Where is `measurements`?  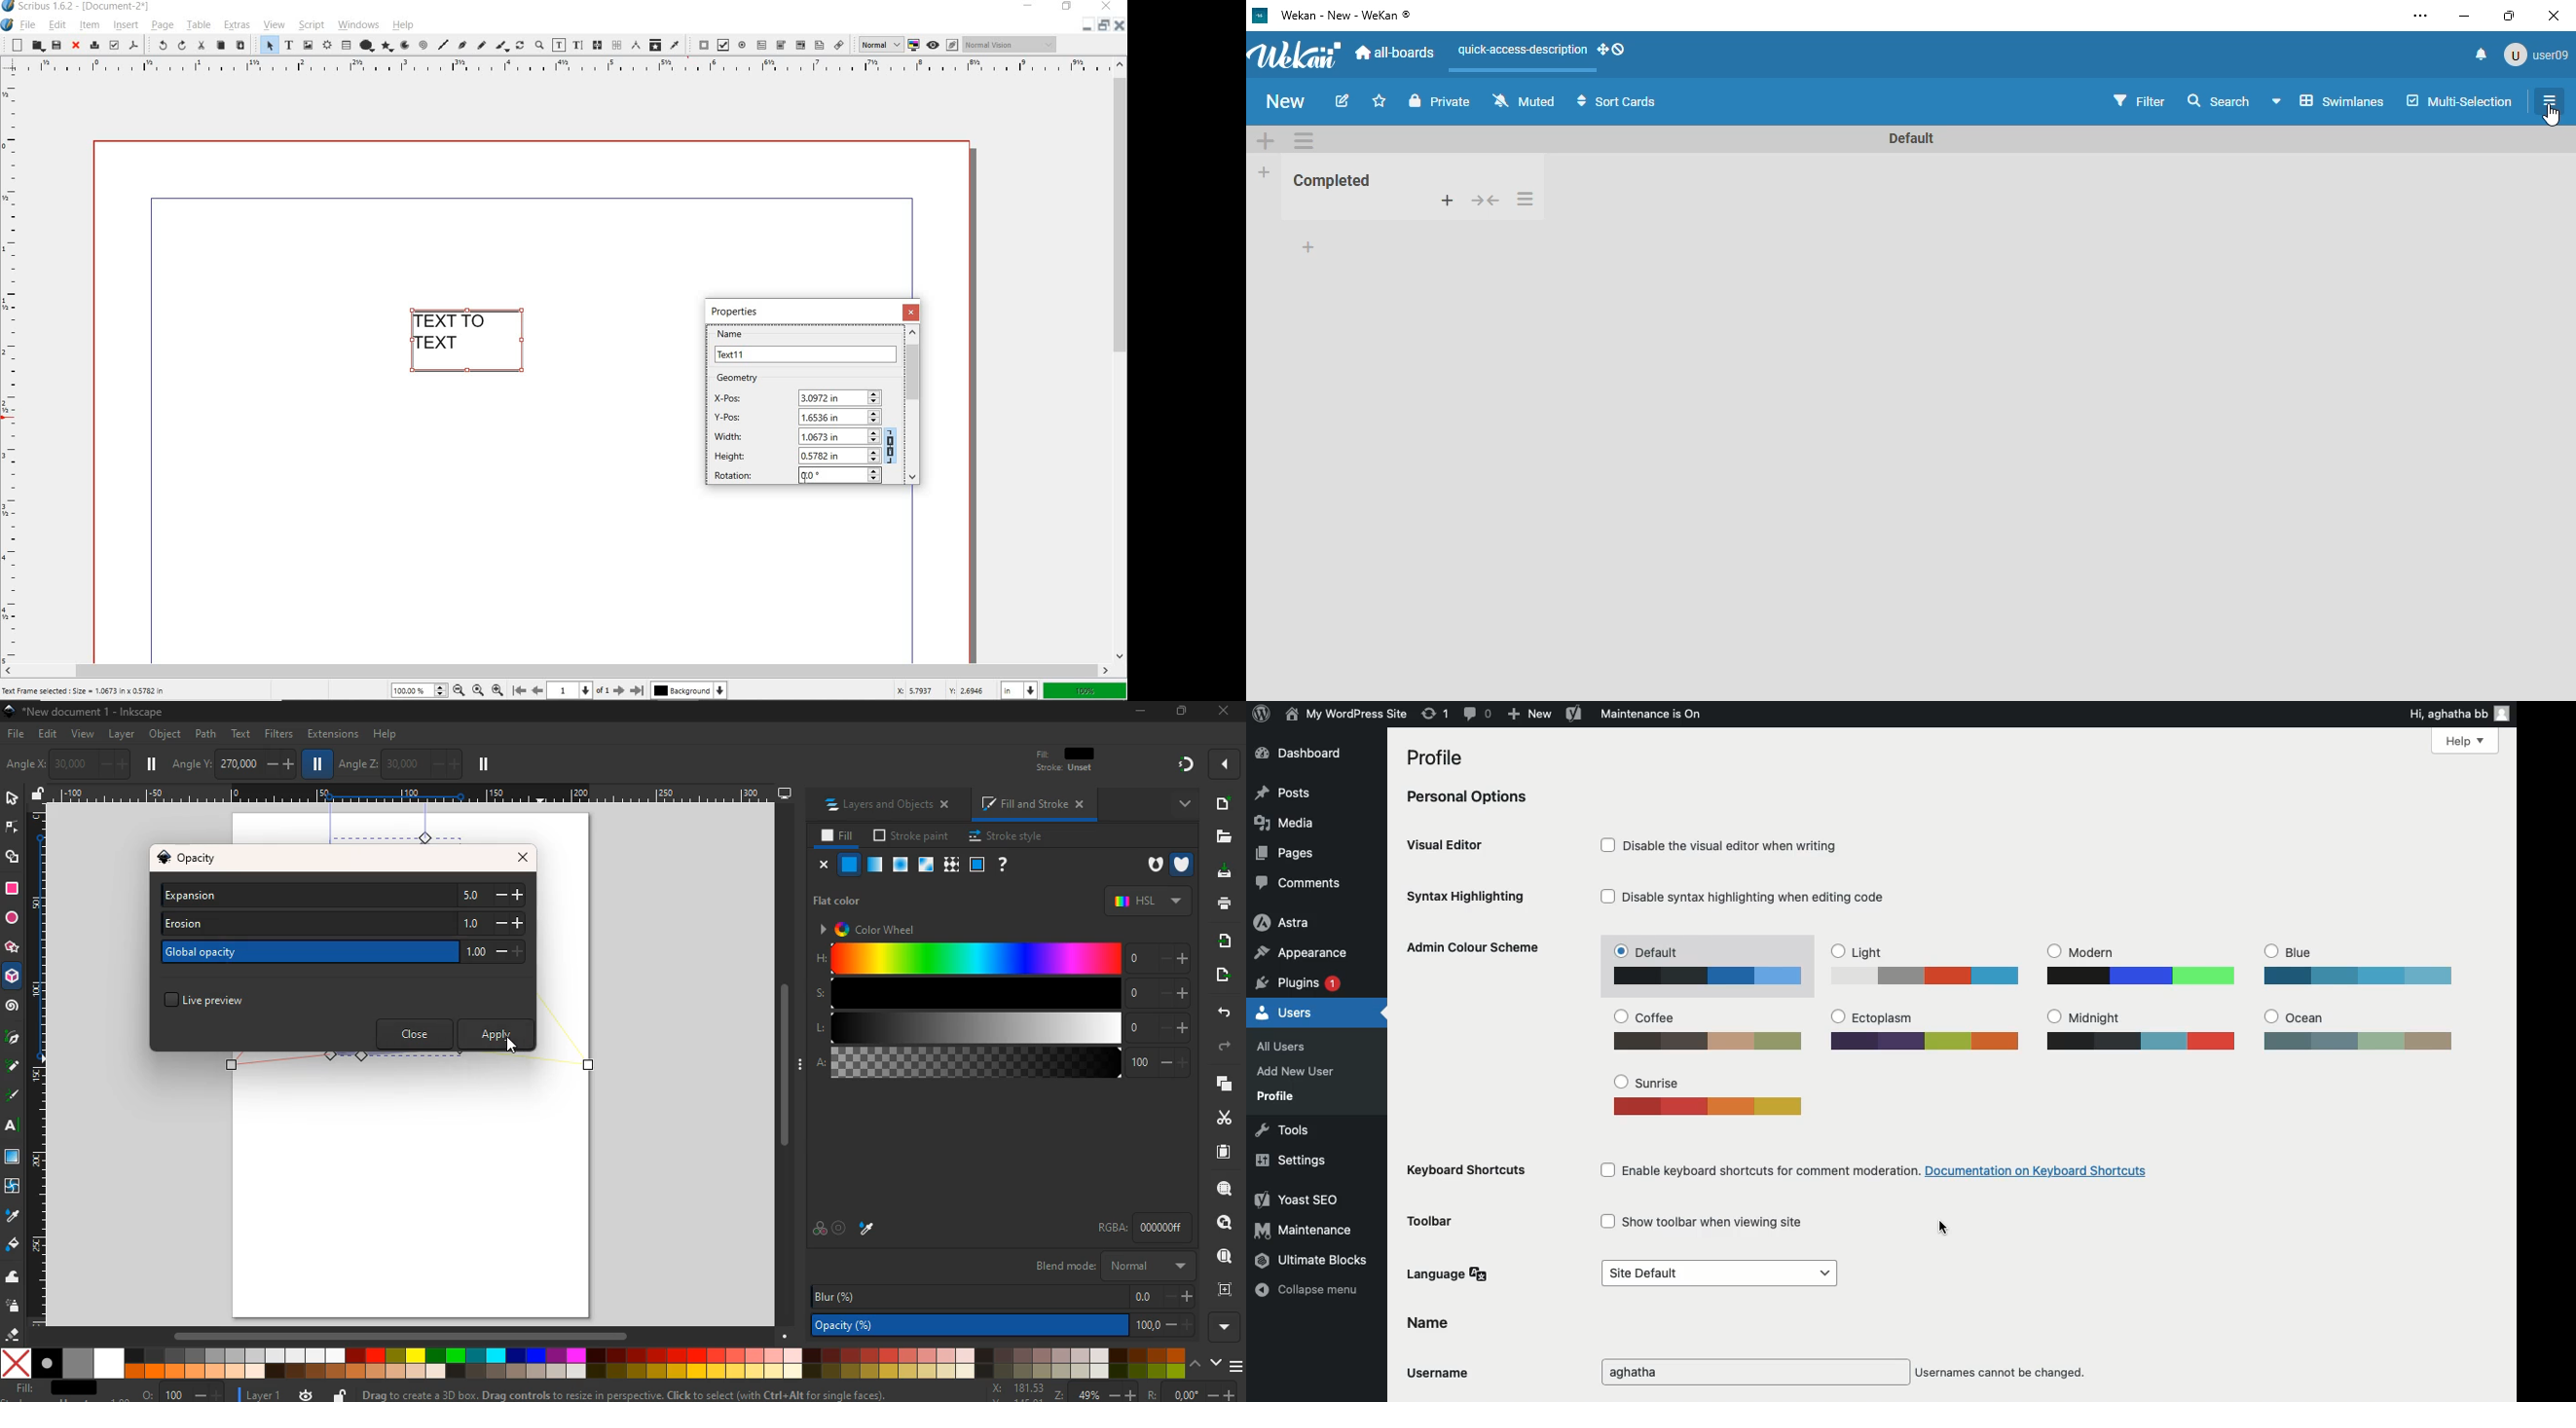 measurements is located at coordinates (636, 46).